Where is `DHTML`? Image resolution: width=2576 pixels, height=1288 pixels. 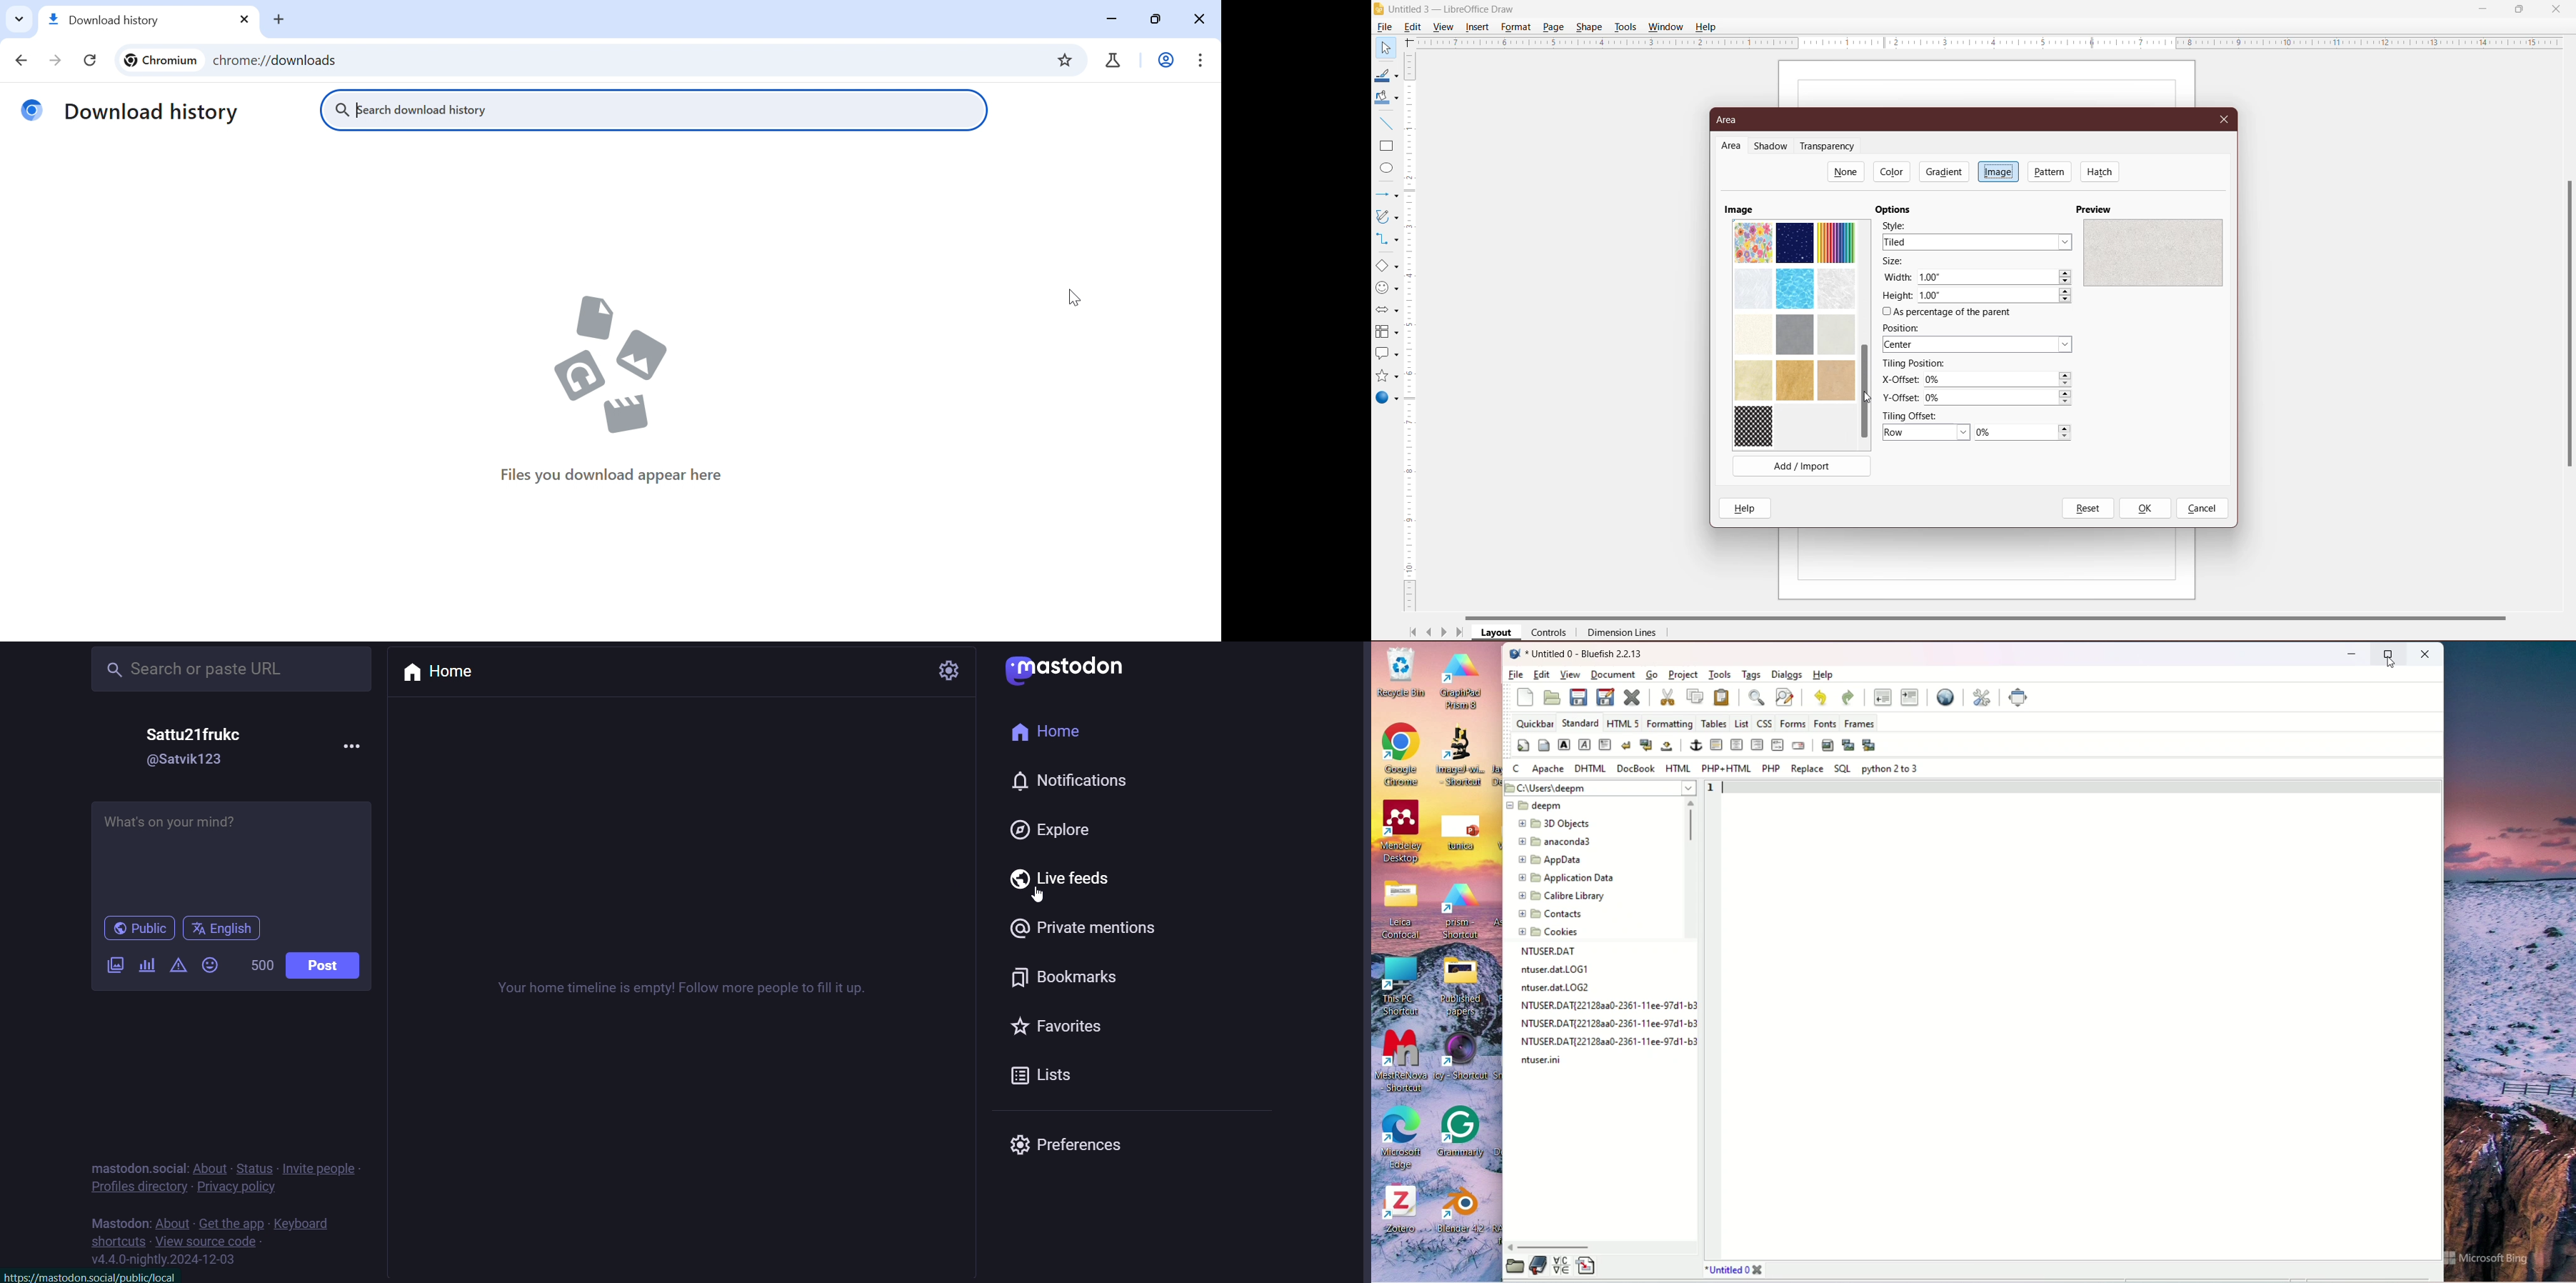
DHTML is located at coordinates (1590, 769).